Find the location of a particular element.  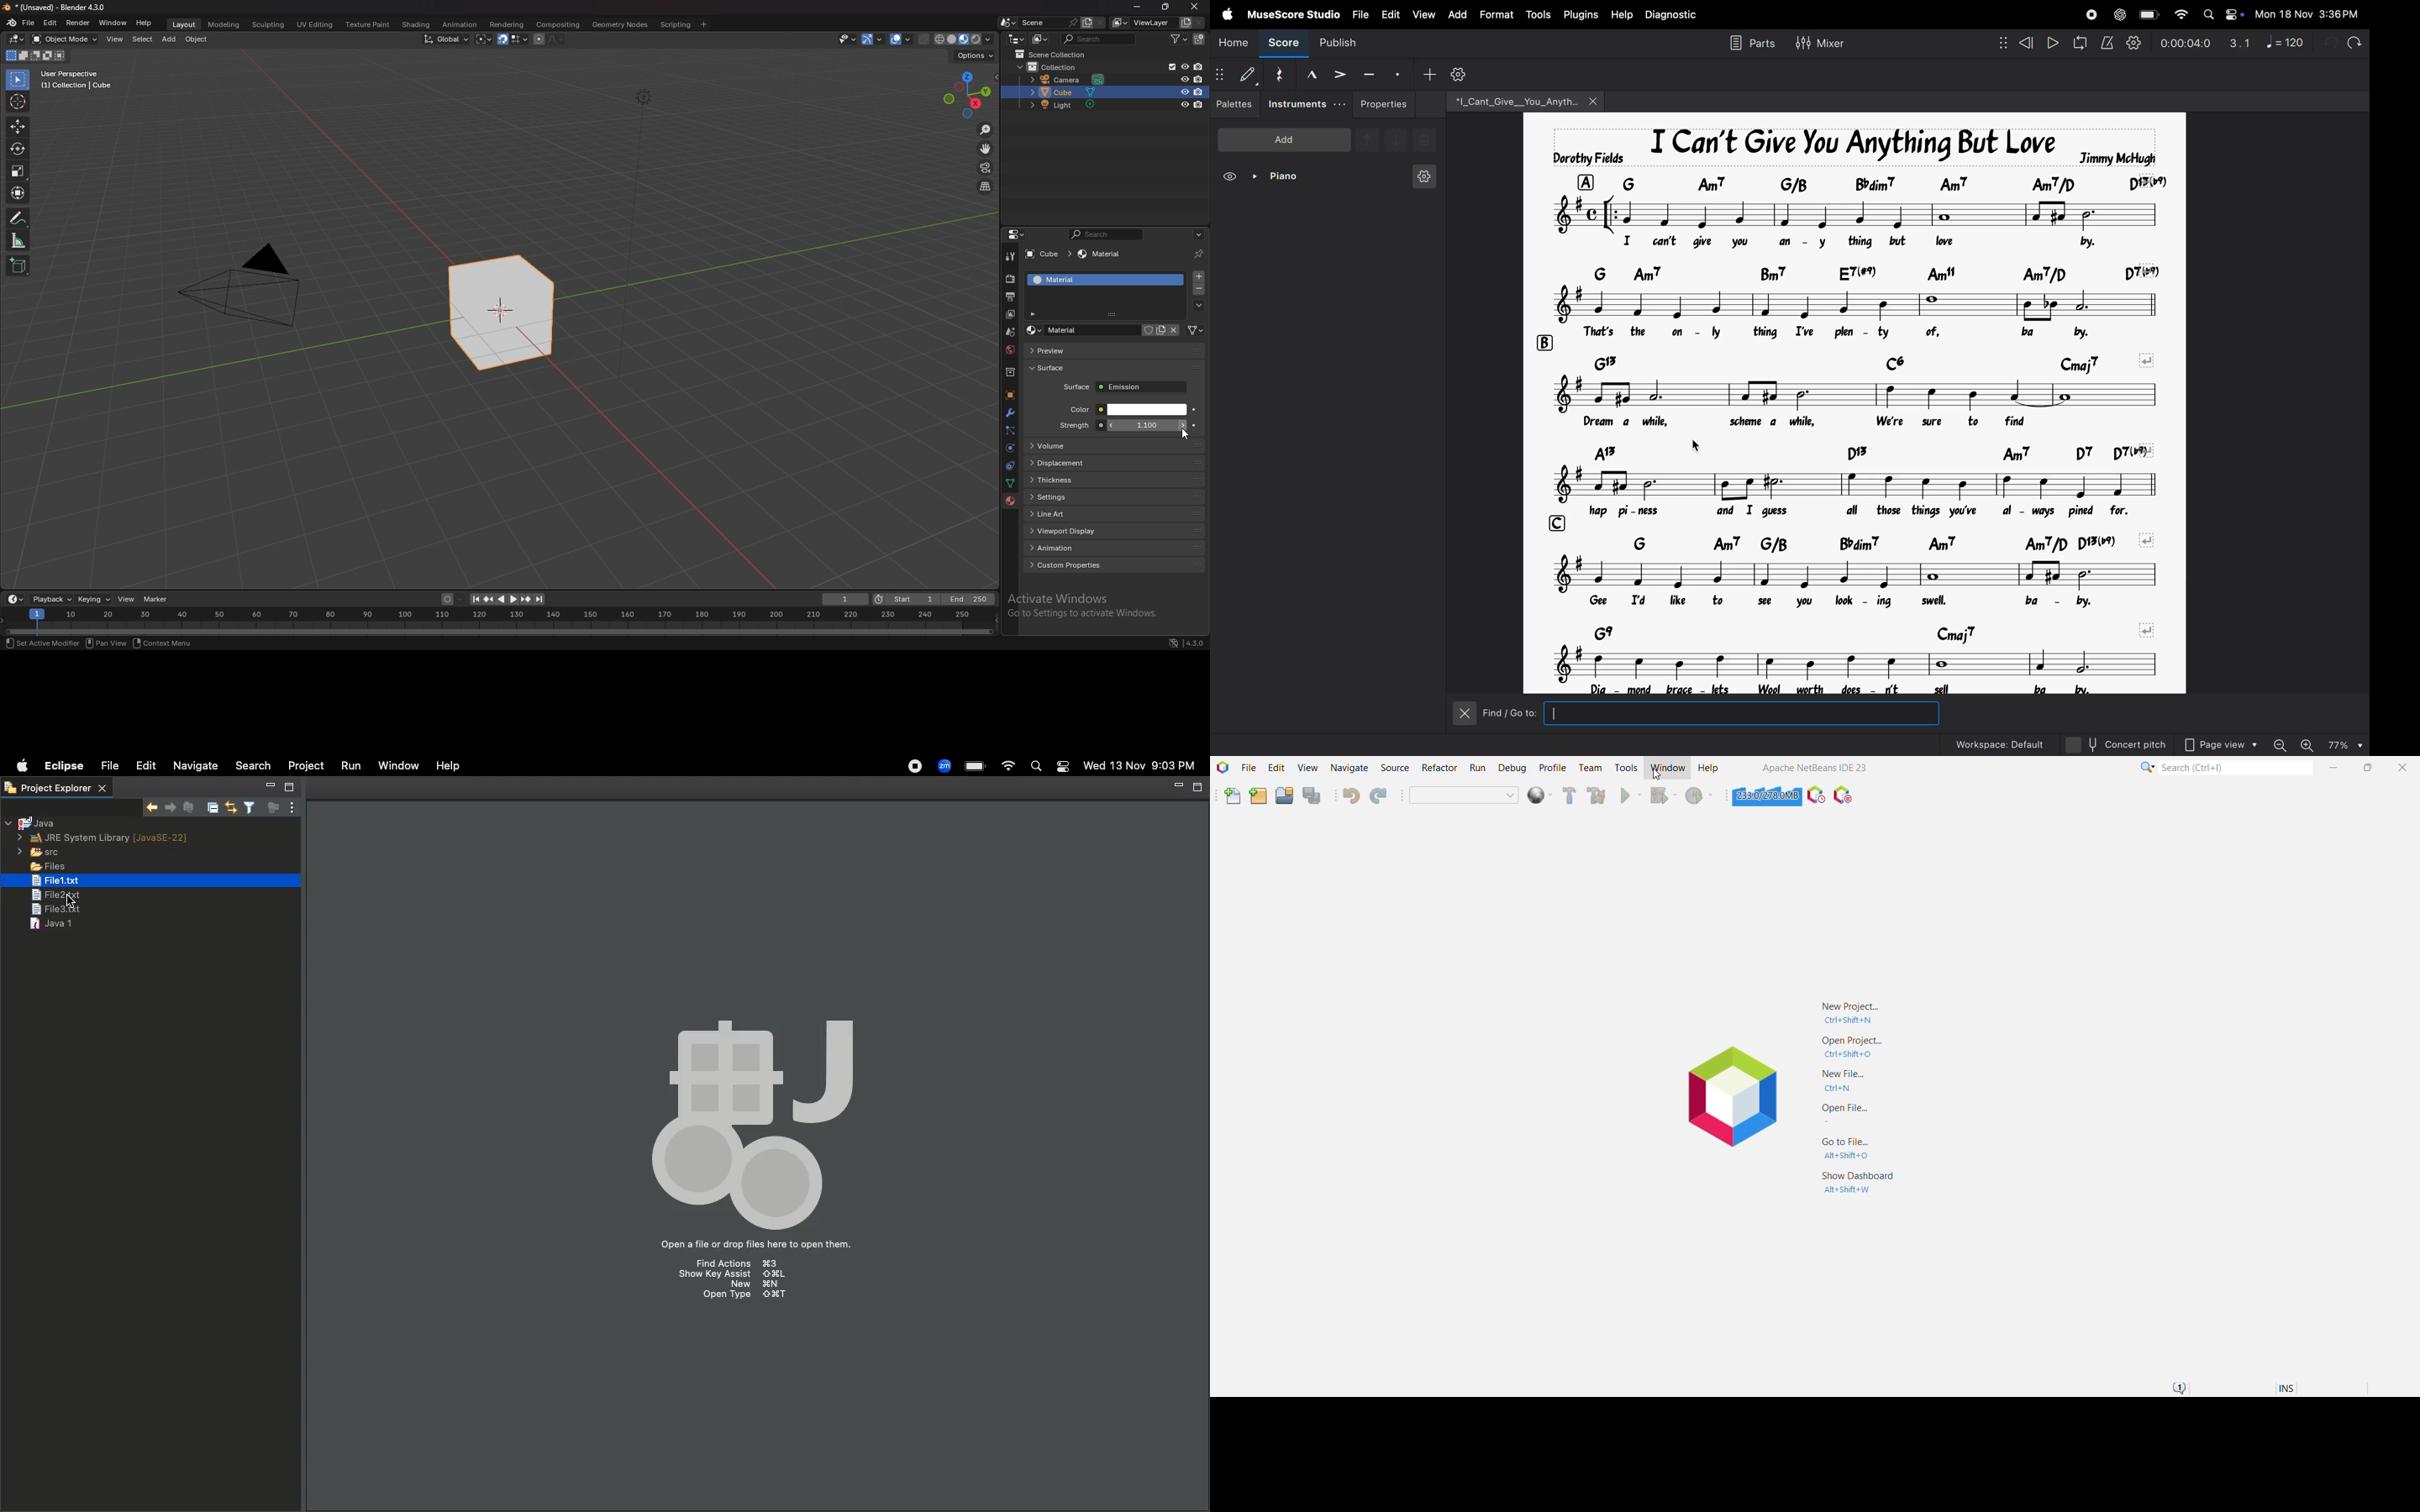

3.1 is located at coordinates (2237, 42).